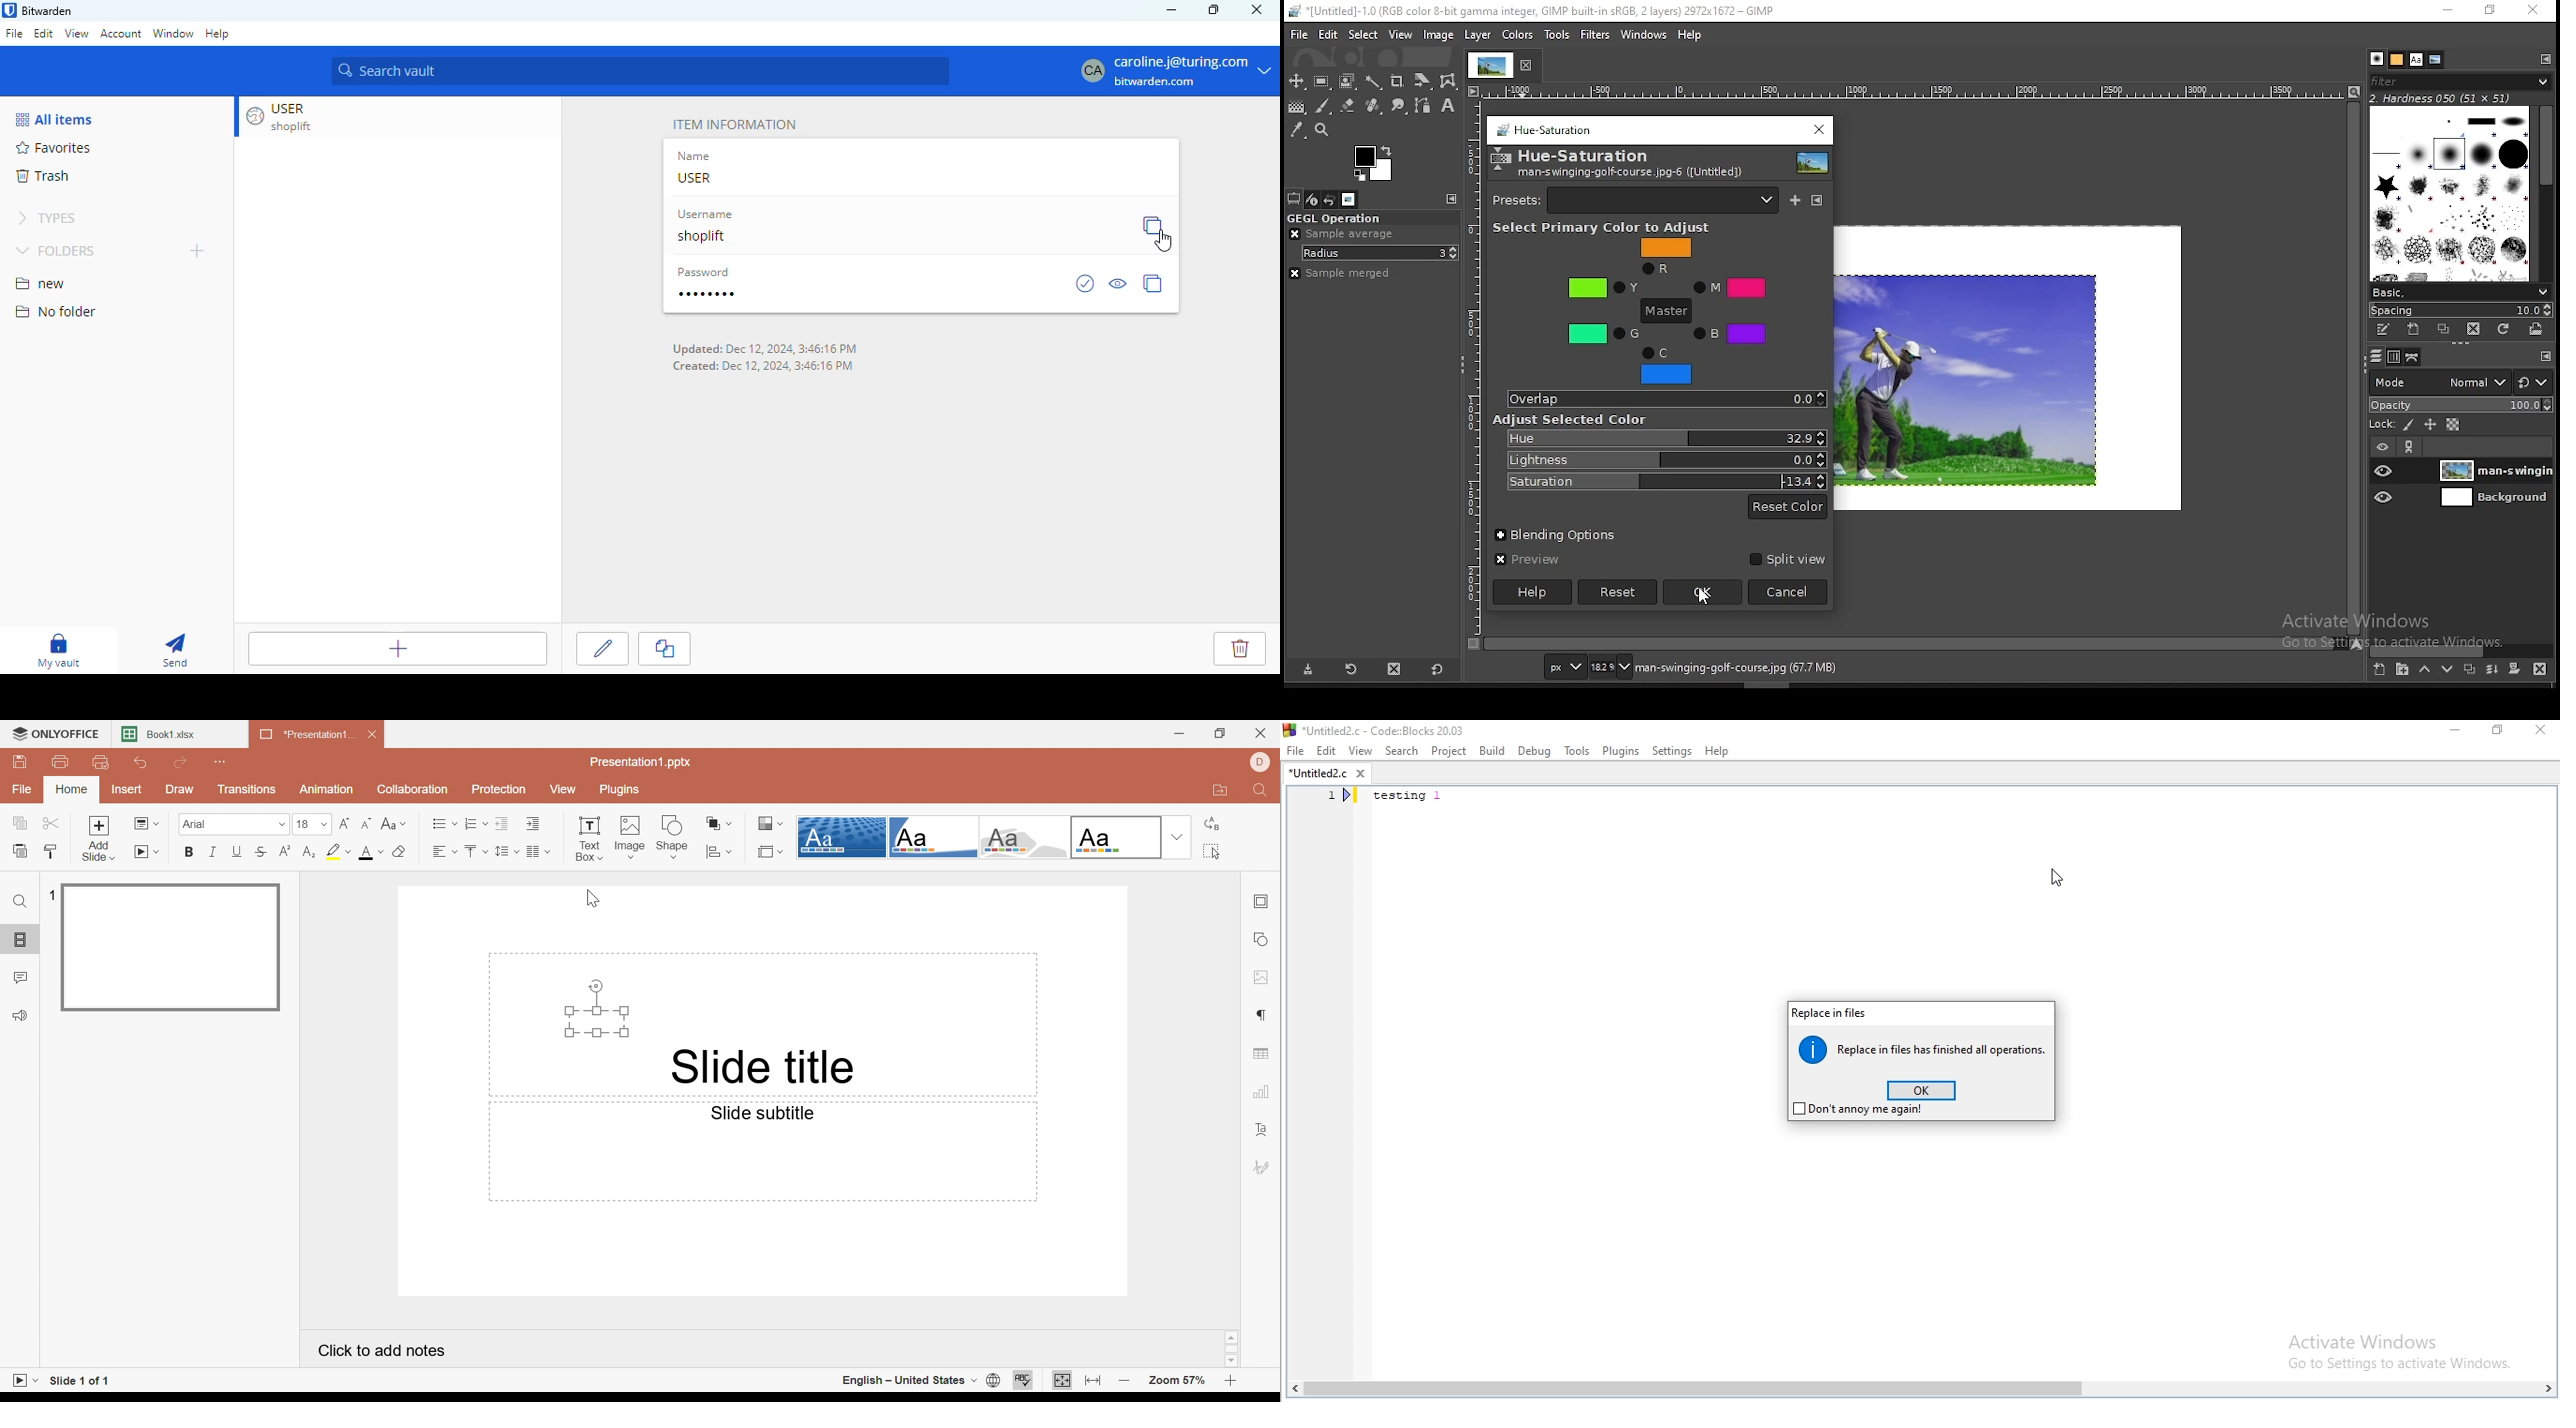 Image resolution: width=2576 pixels, height=1428 pixels. What do you see at coordinates (707, 293) in the screenshot?
I see `password` at bounding box center [707, 293].